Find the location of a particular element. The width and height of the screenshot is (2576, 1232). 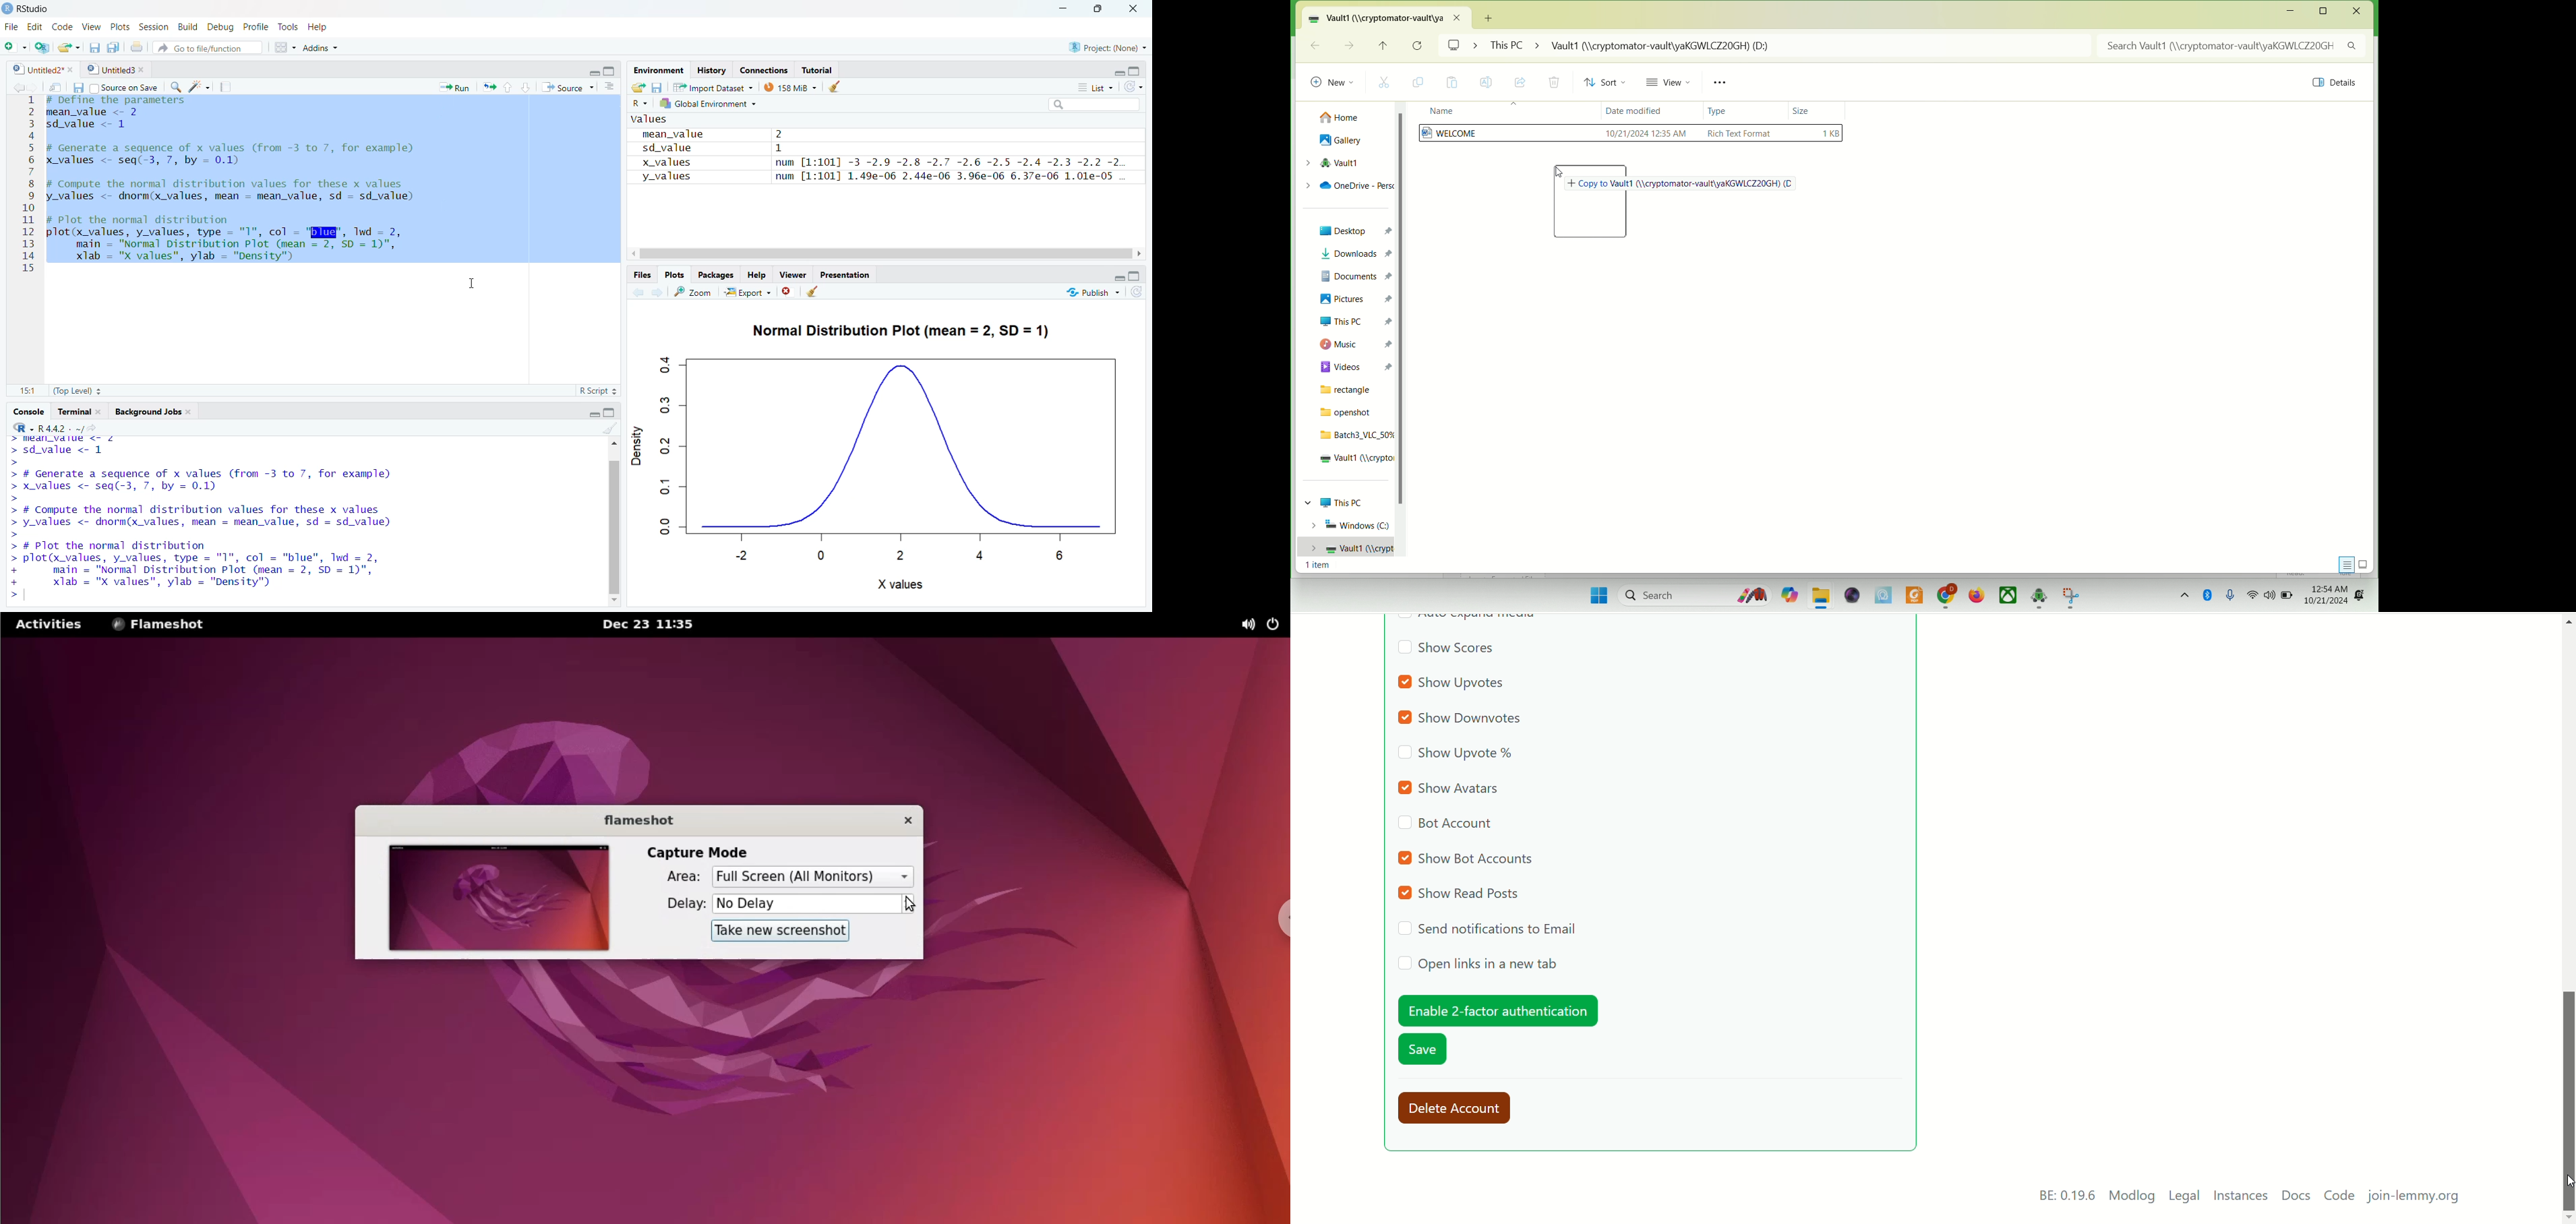

 is located at coordinates (1126, 273).